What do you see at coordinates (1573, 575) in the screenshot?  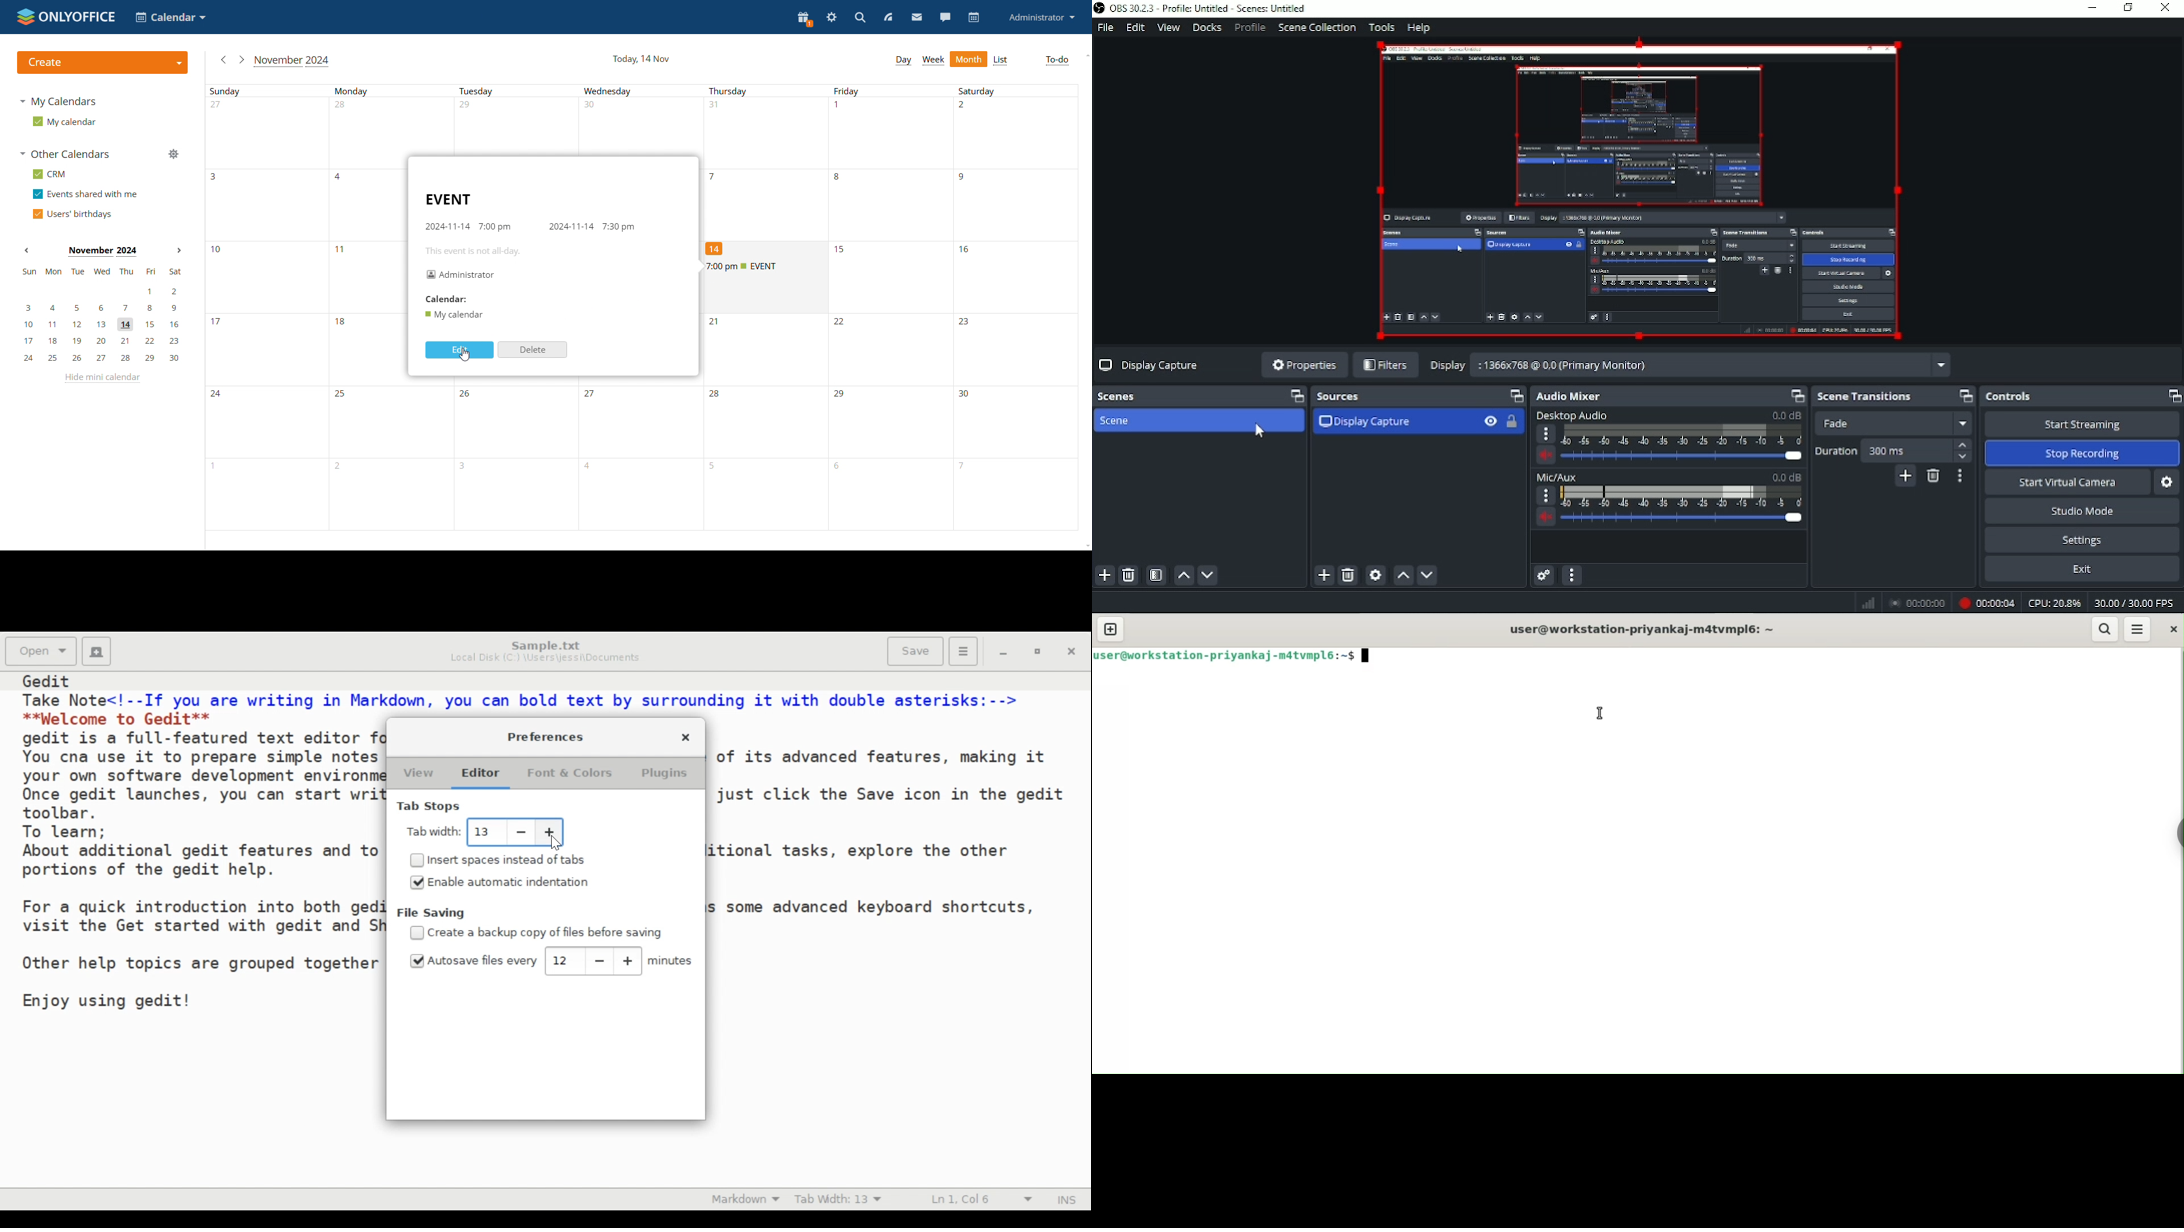 I see `Audio mixer menu` at bounding box center [1573, 575].